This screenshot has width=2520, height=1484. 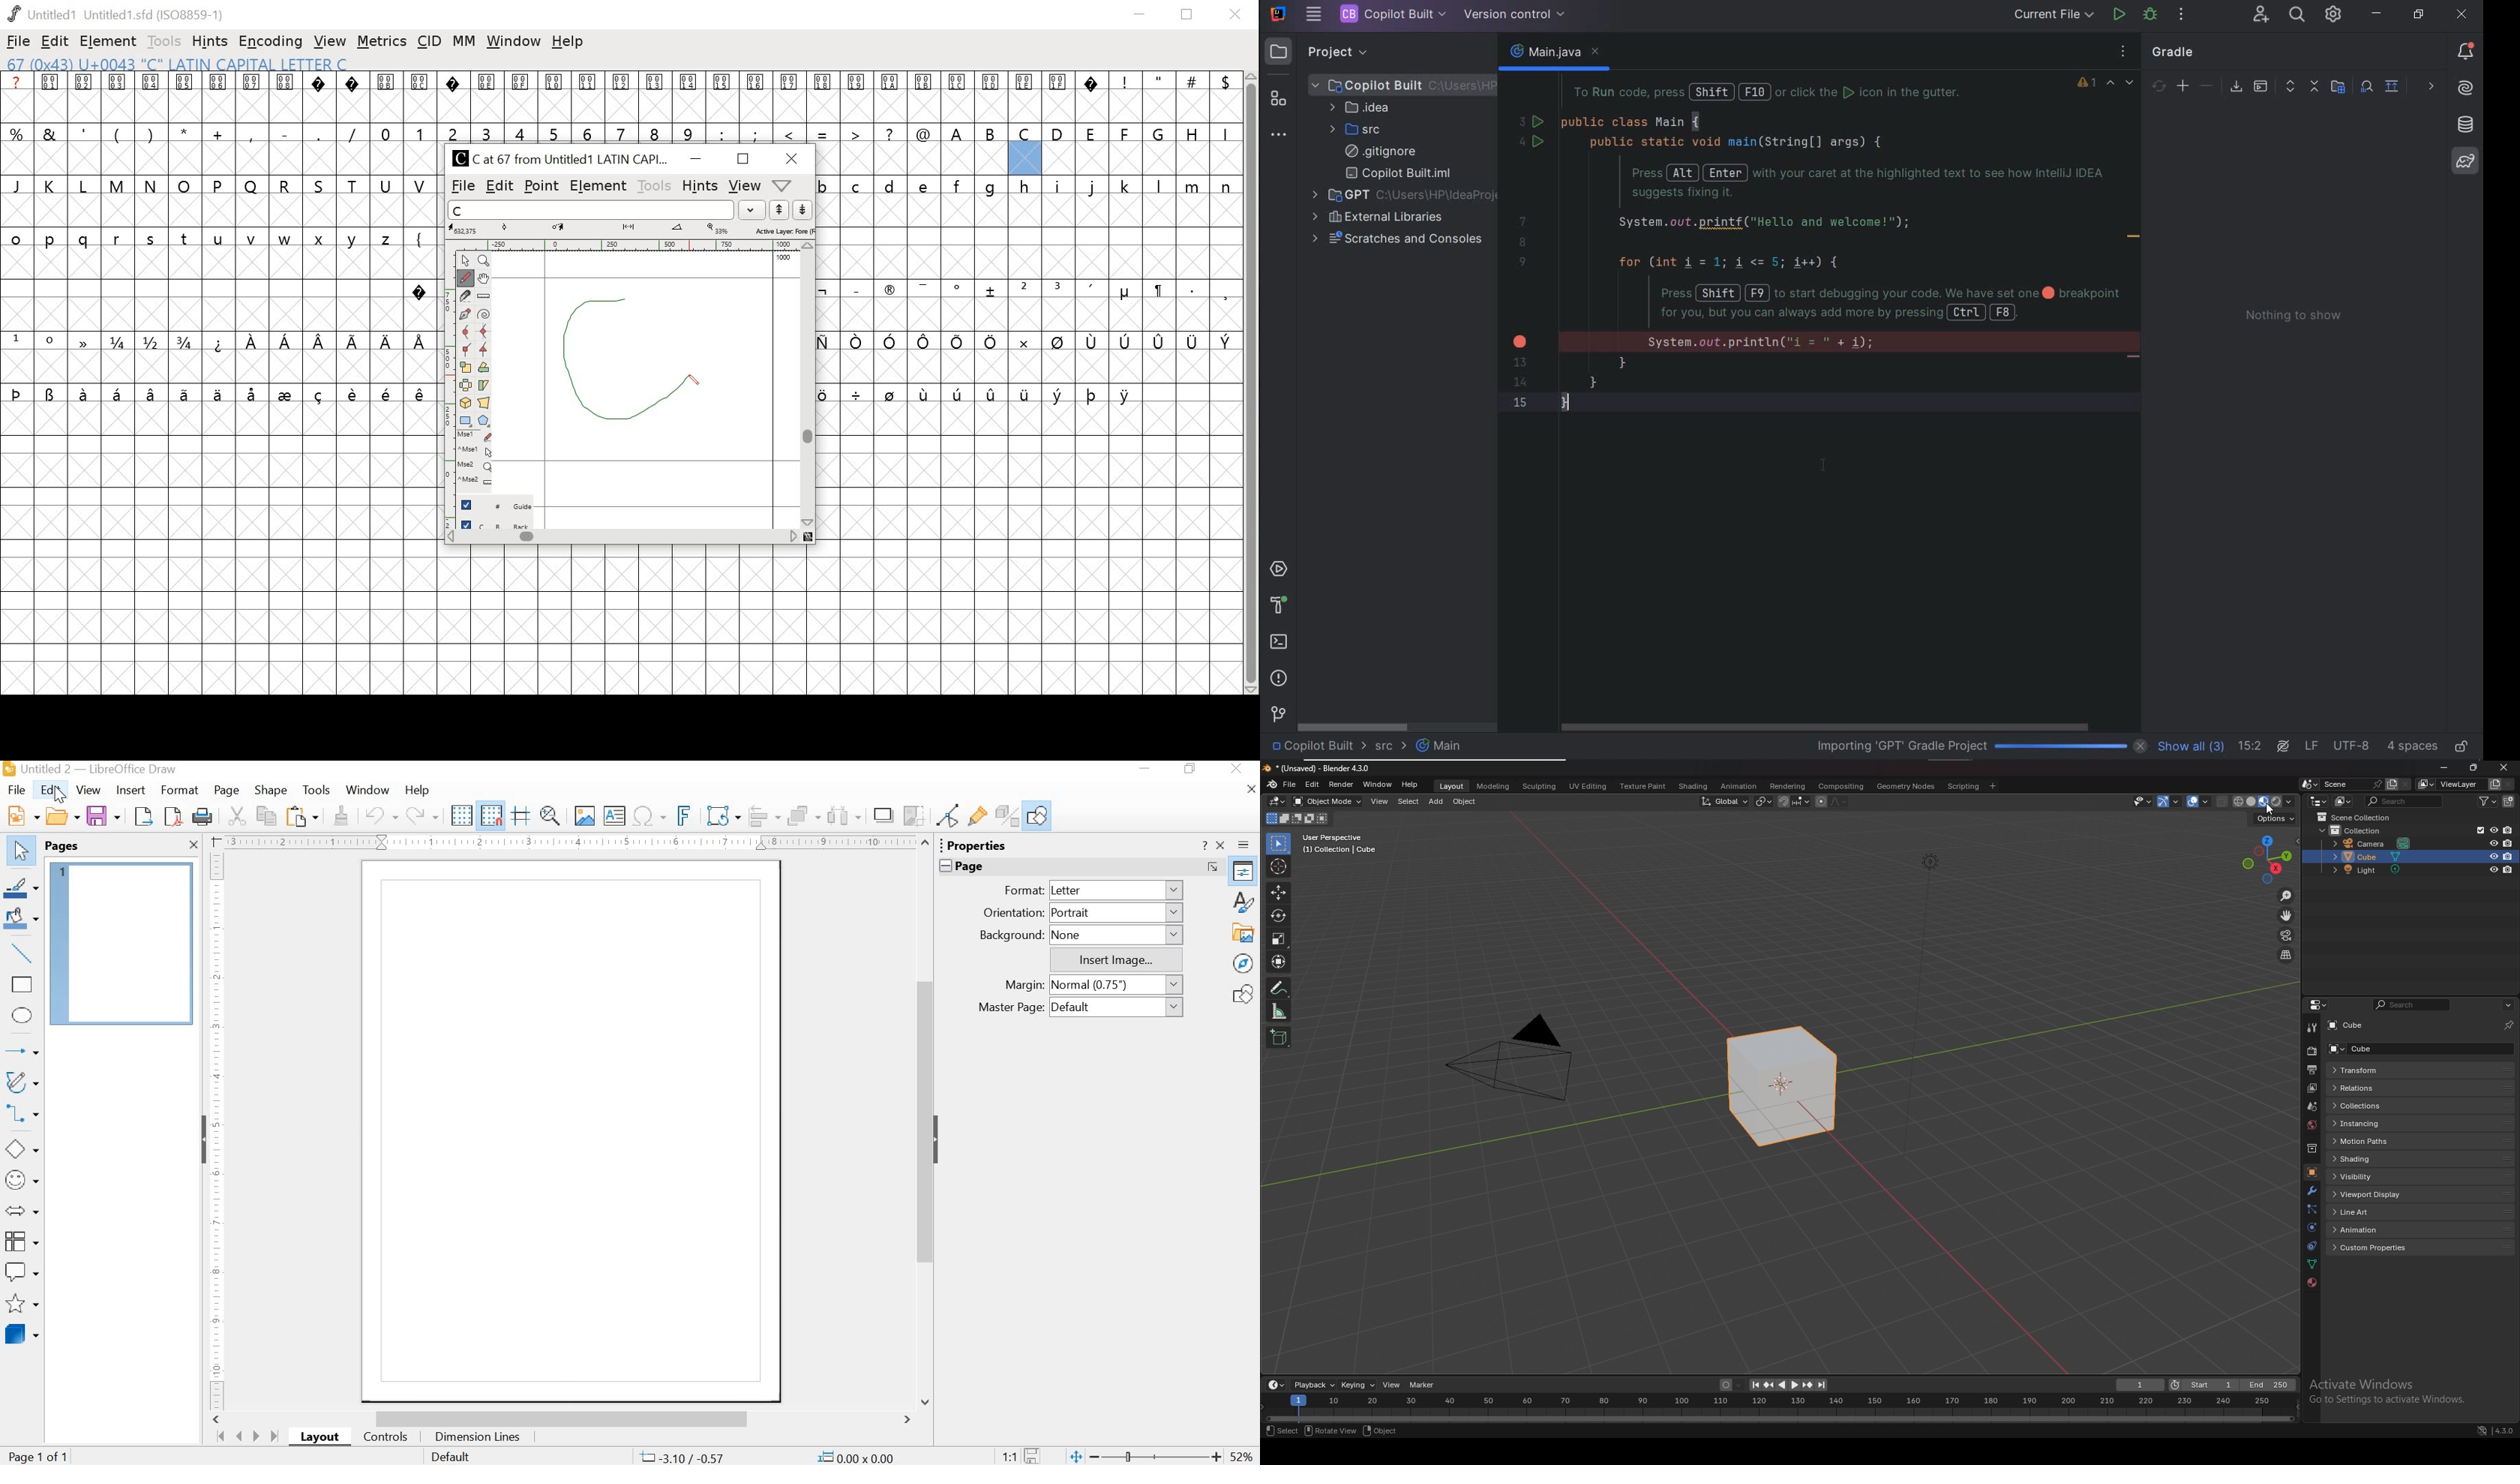 What do you see at coordinates (22, 984) in the screenshot?
I see `Rectangle (double click for multi-selection)` at bounding box center [22, 984].